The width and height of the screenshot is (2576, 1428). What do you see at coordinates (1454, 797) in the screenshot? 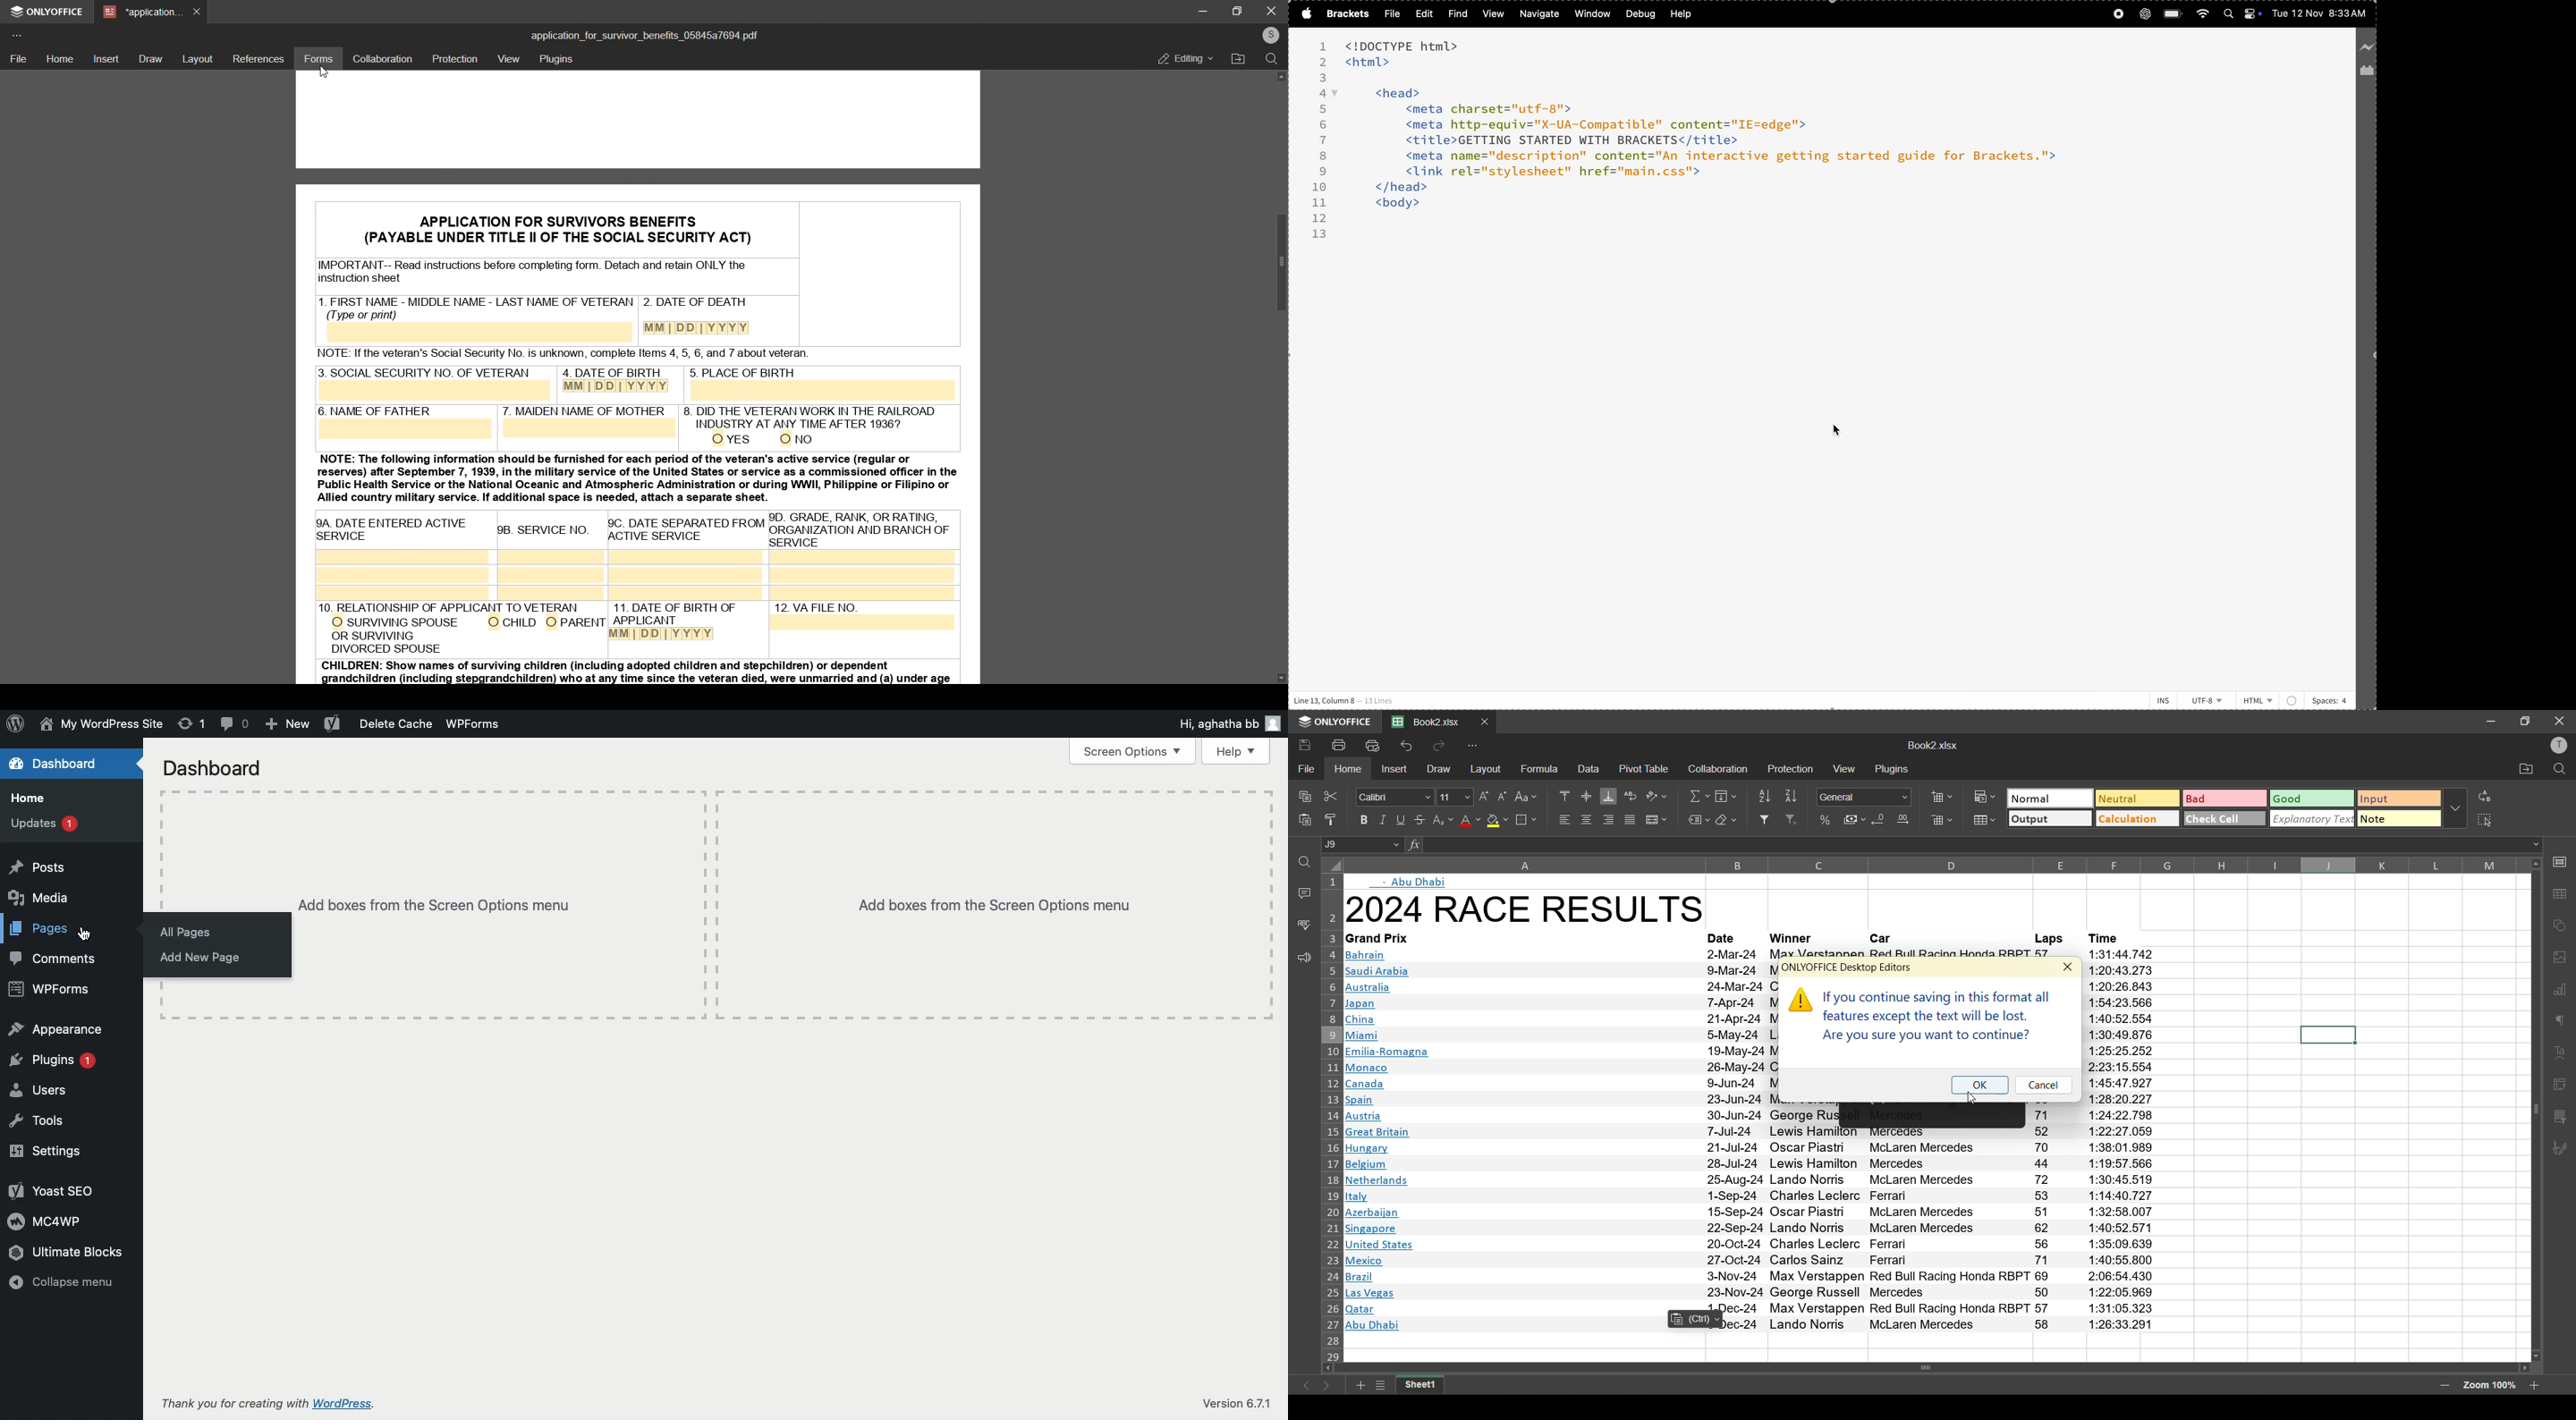
I see `font size` at bounding box center [1454, 797].